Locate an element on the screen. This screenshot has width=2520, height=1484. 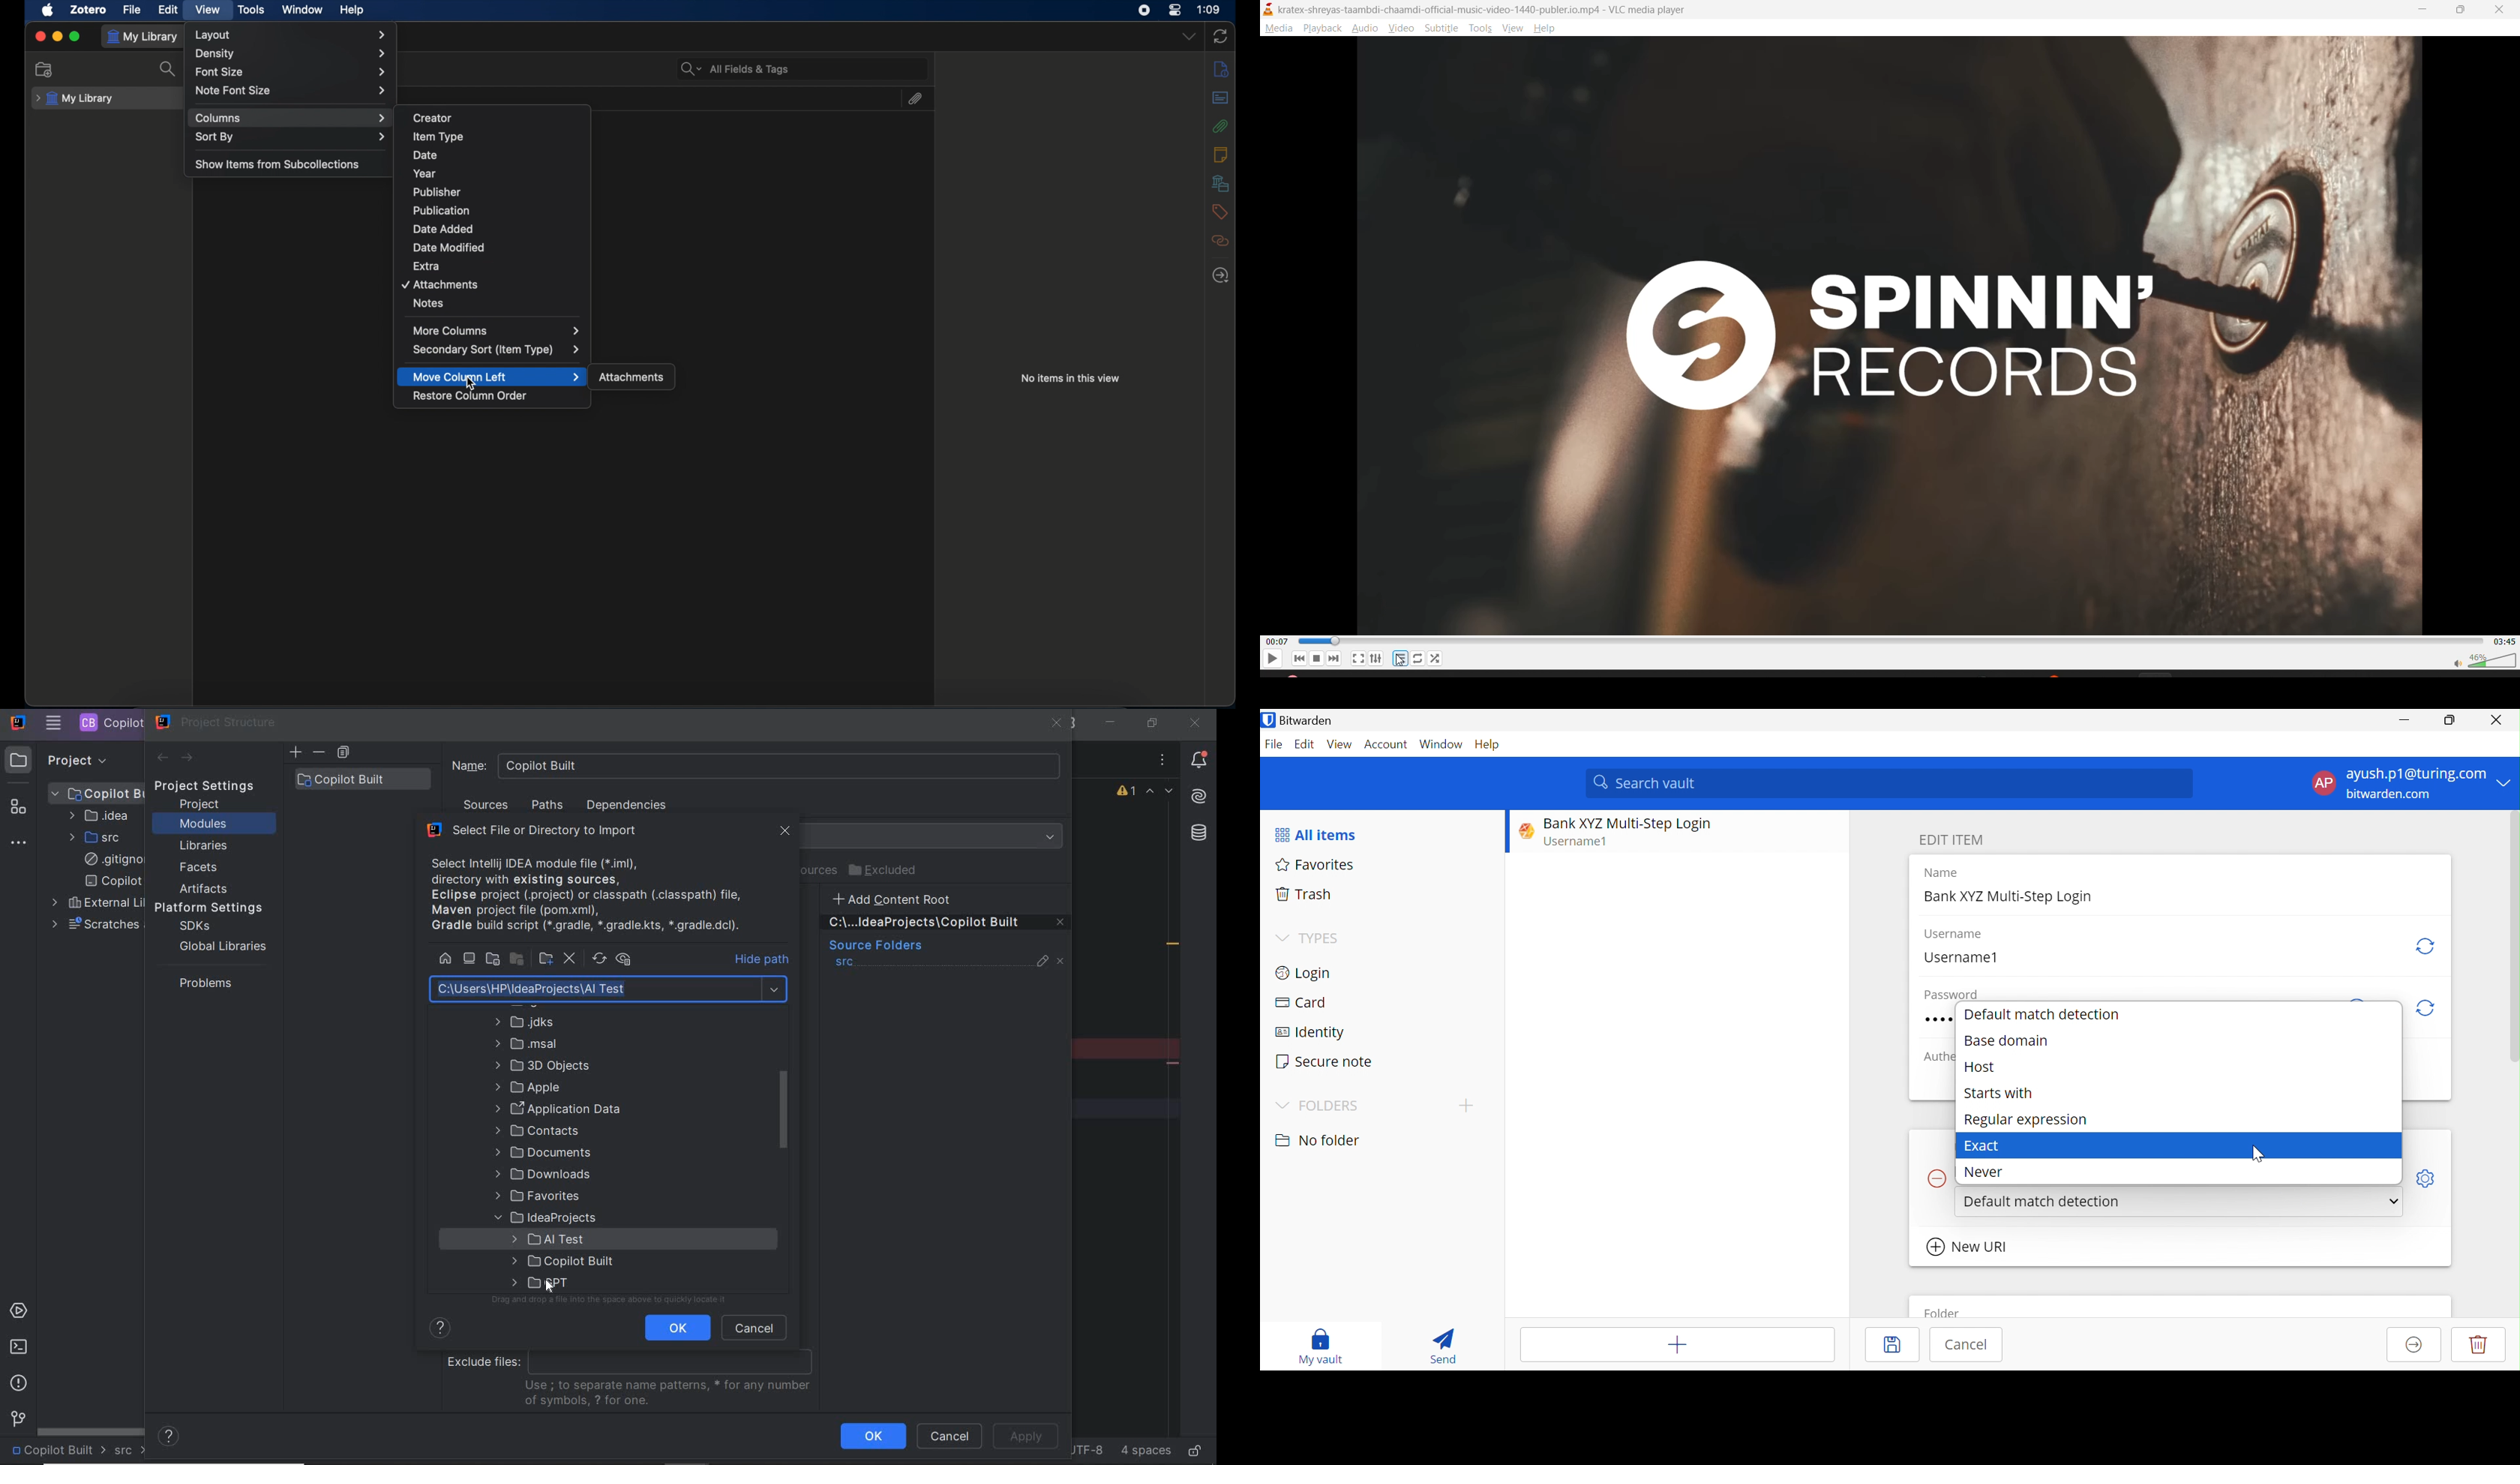
close is located at coordinates (2497, 11).